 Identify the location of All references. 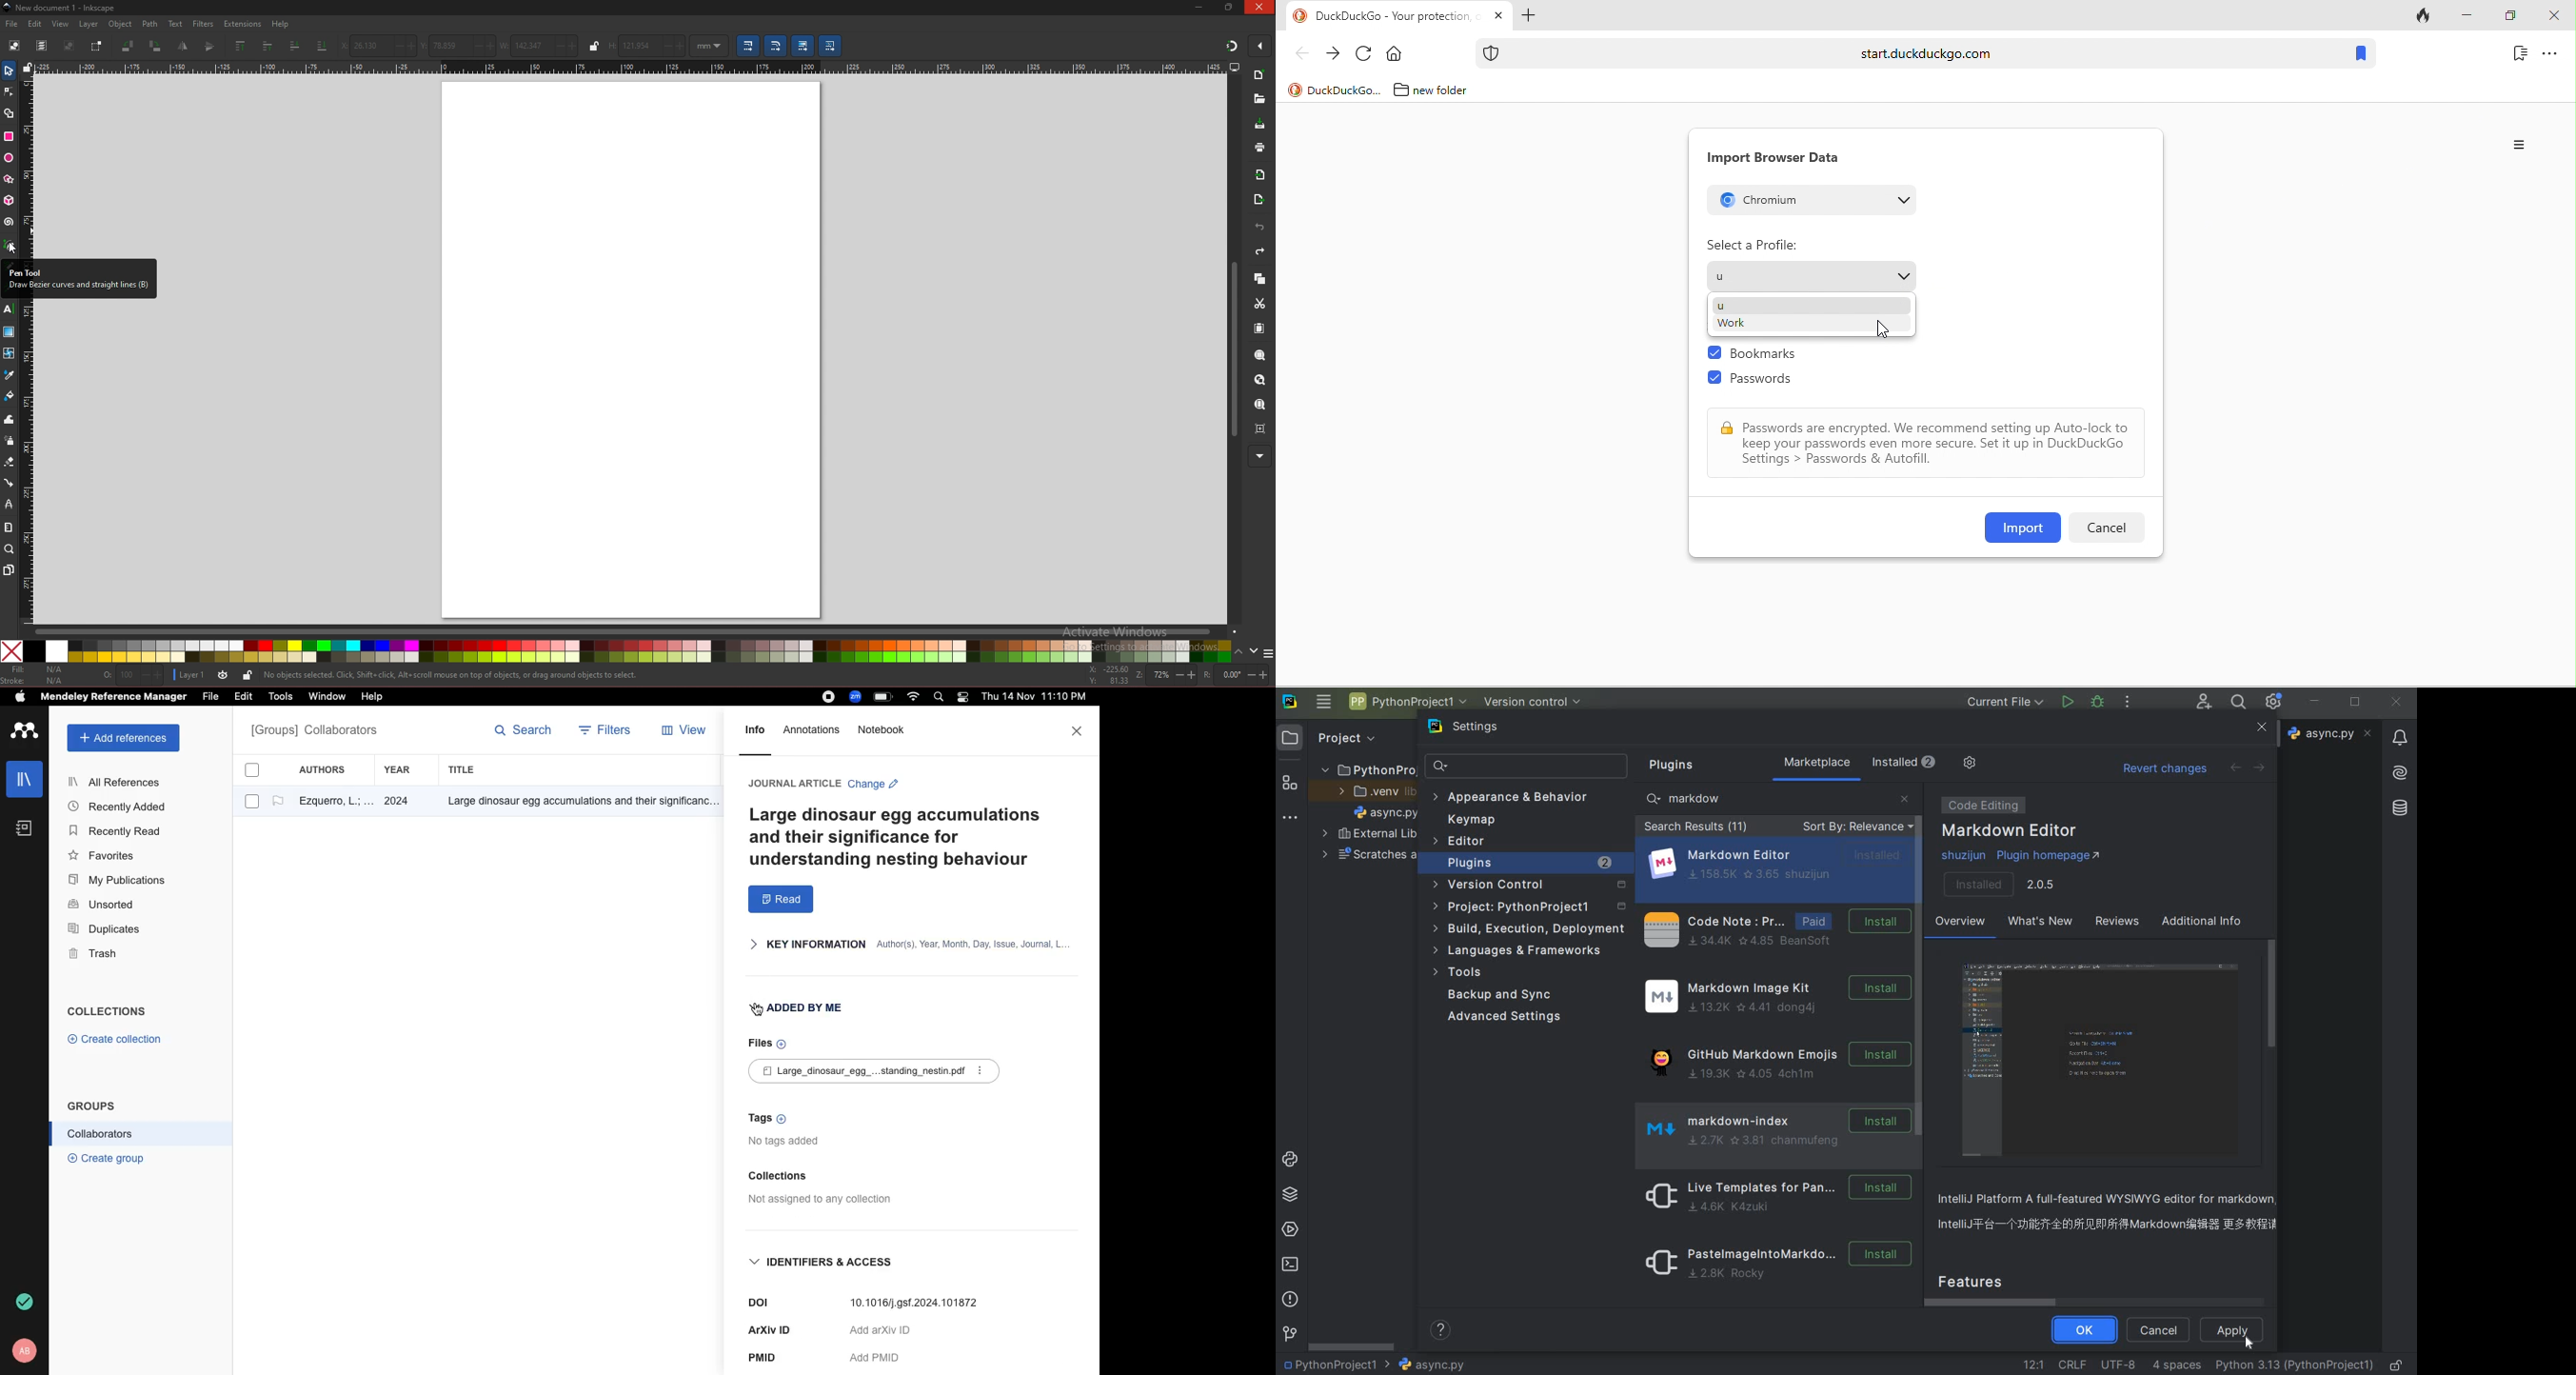
(314, 732).